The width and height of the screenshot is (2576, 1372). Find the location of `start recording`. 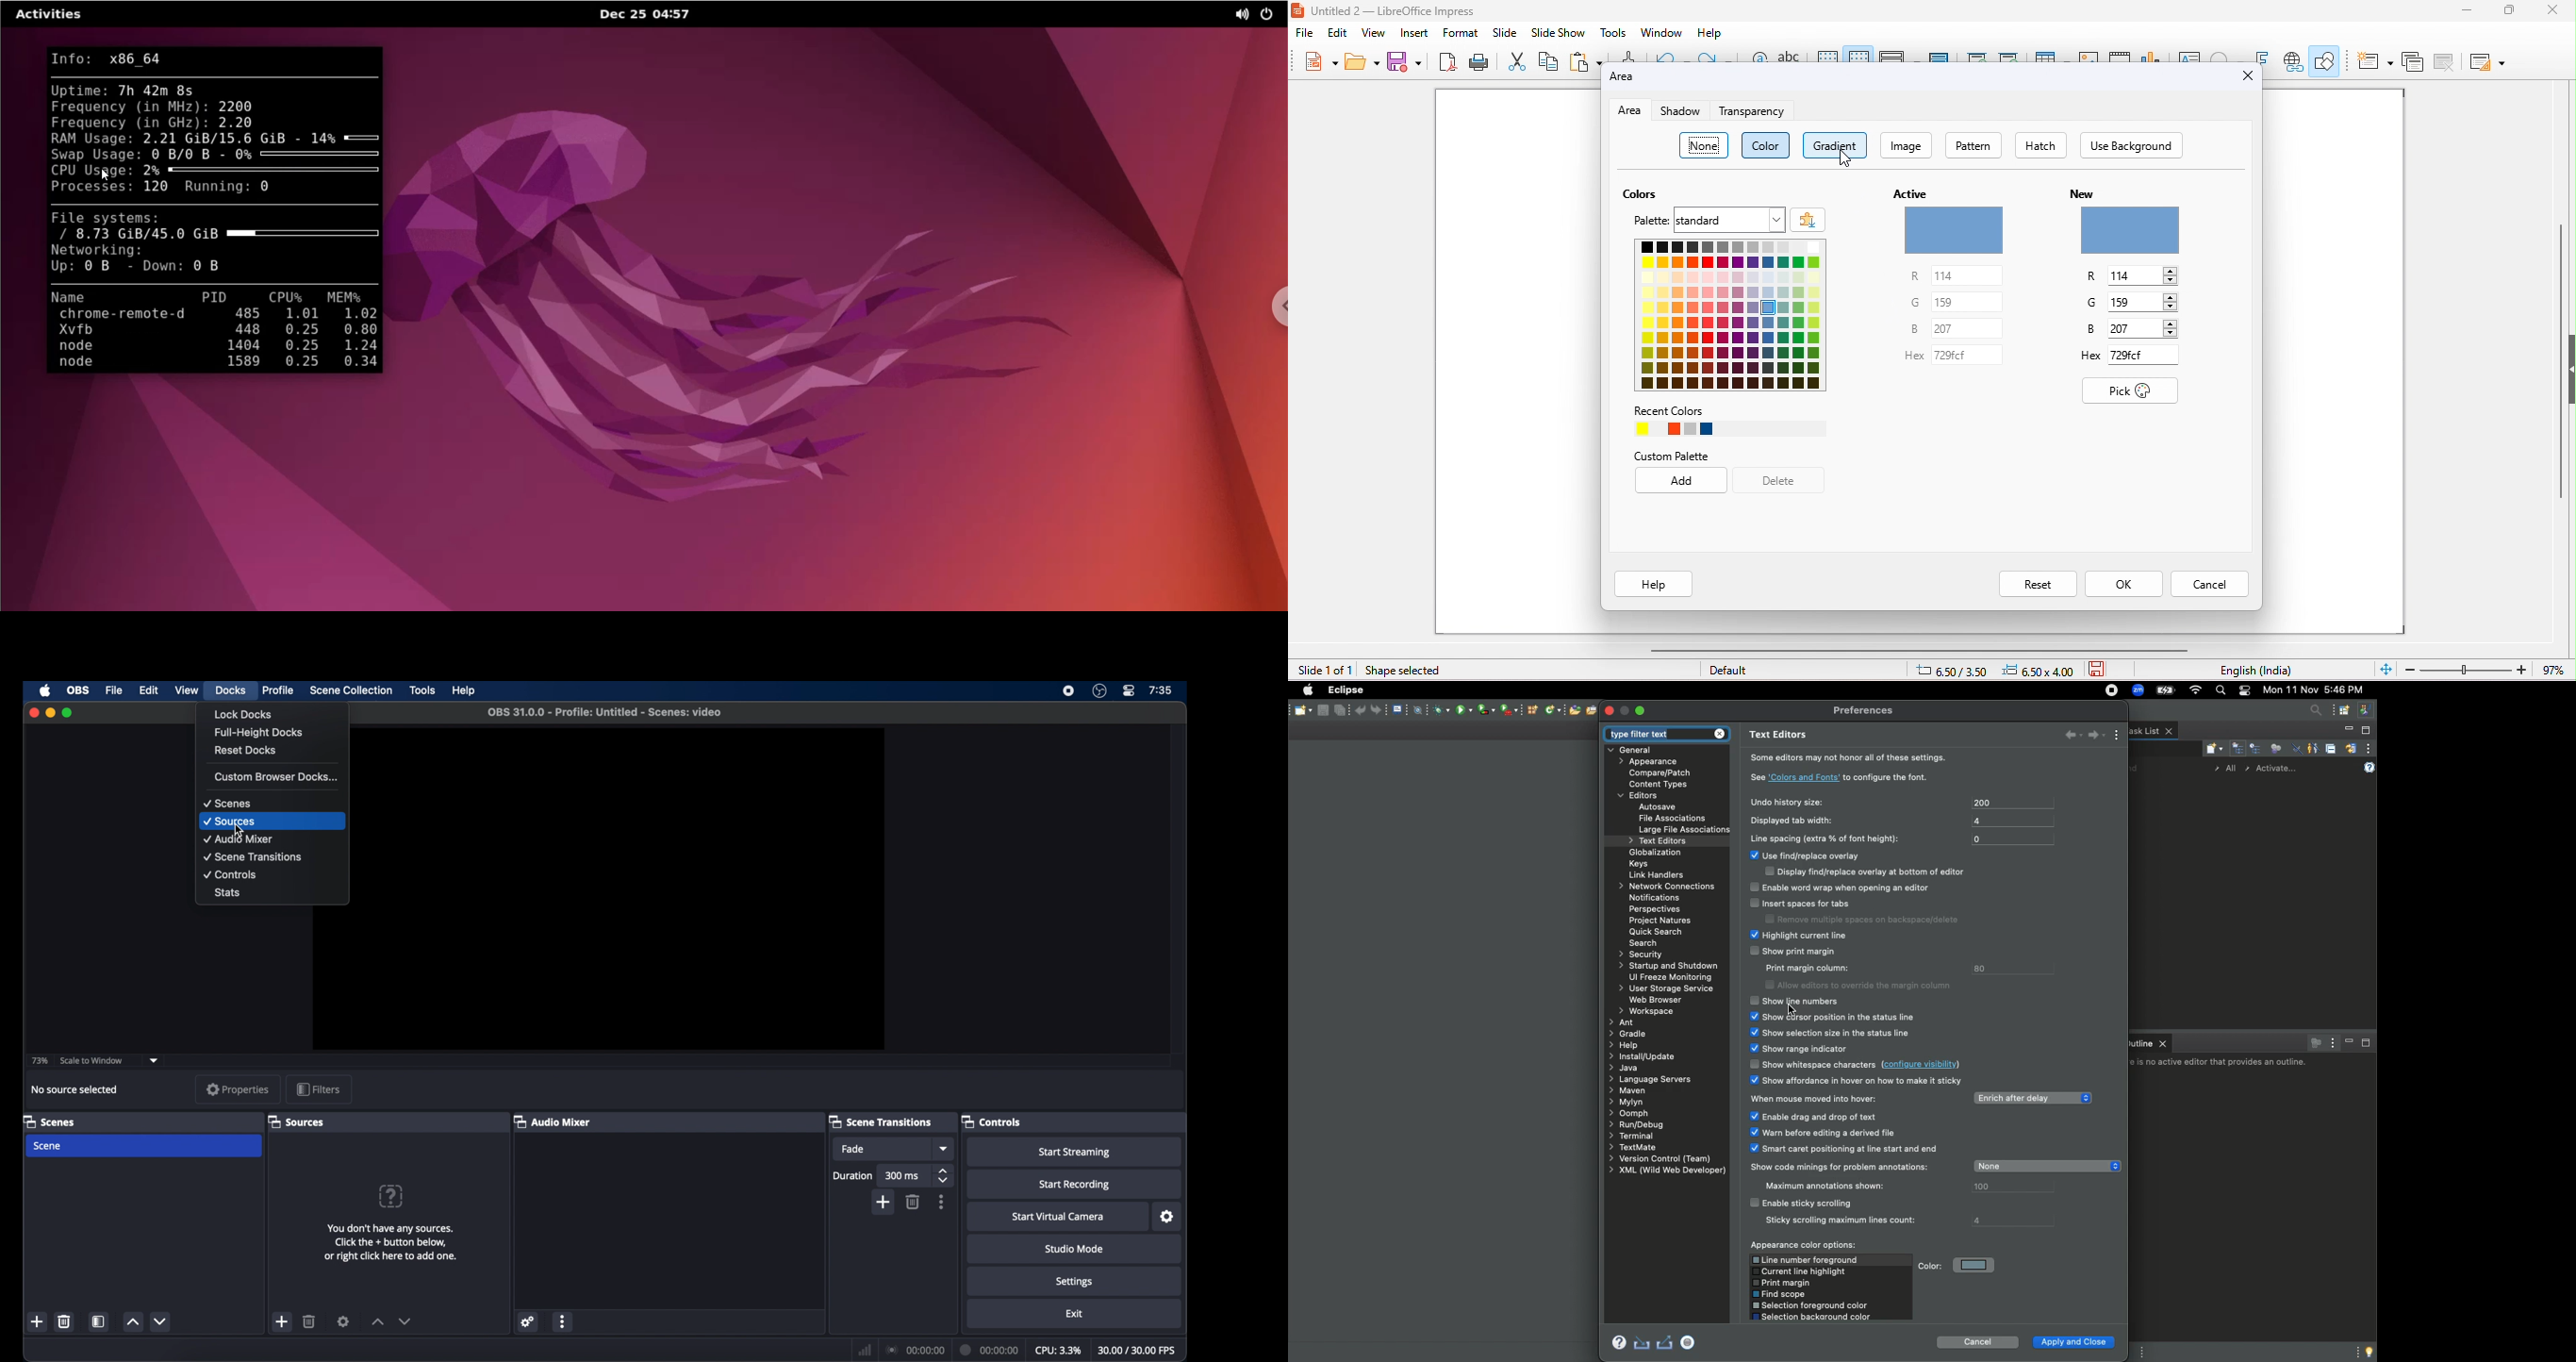

start recording is located at coordinates (1074, 1184).